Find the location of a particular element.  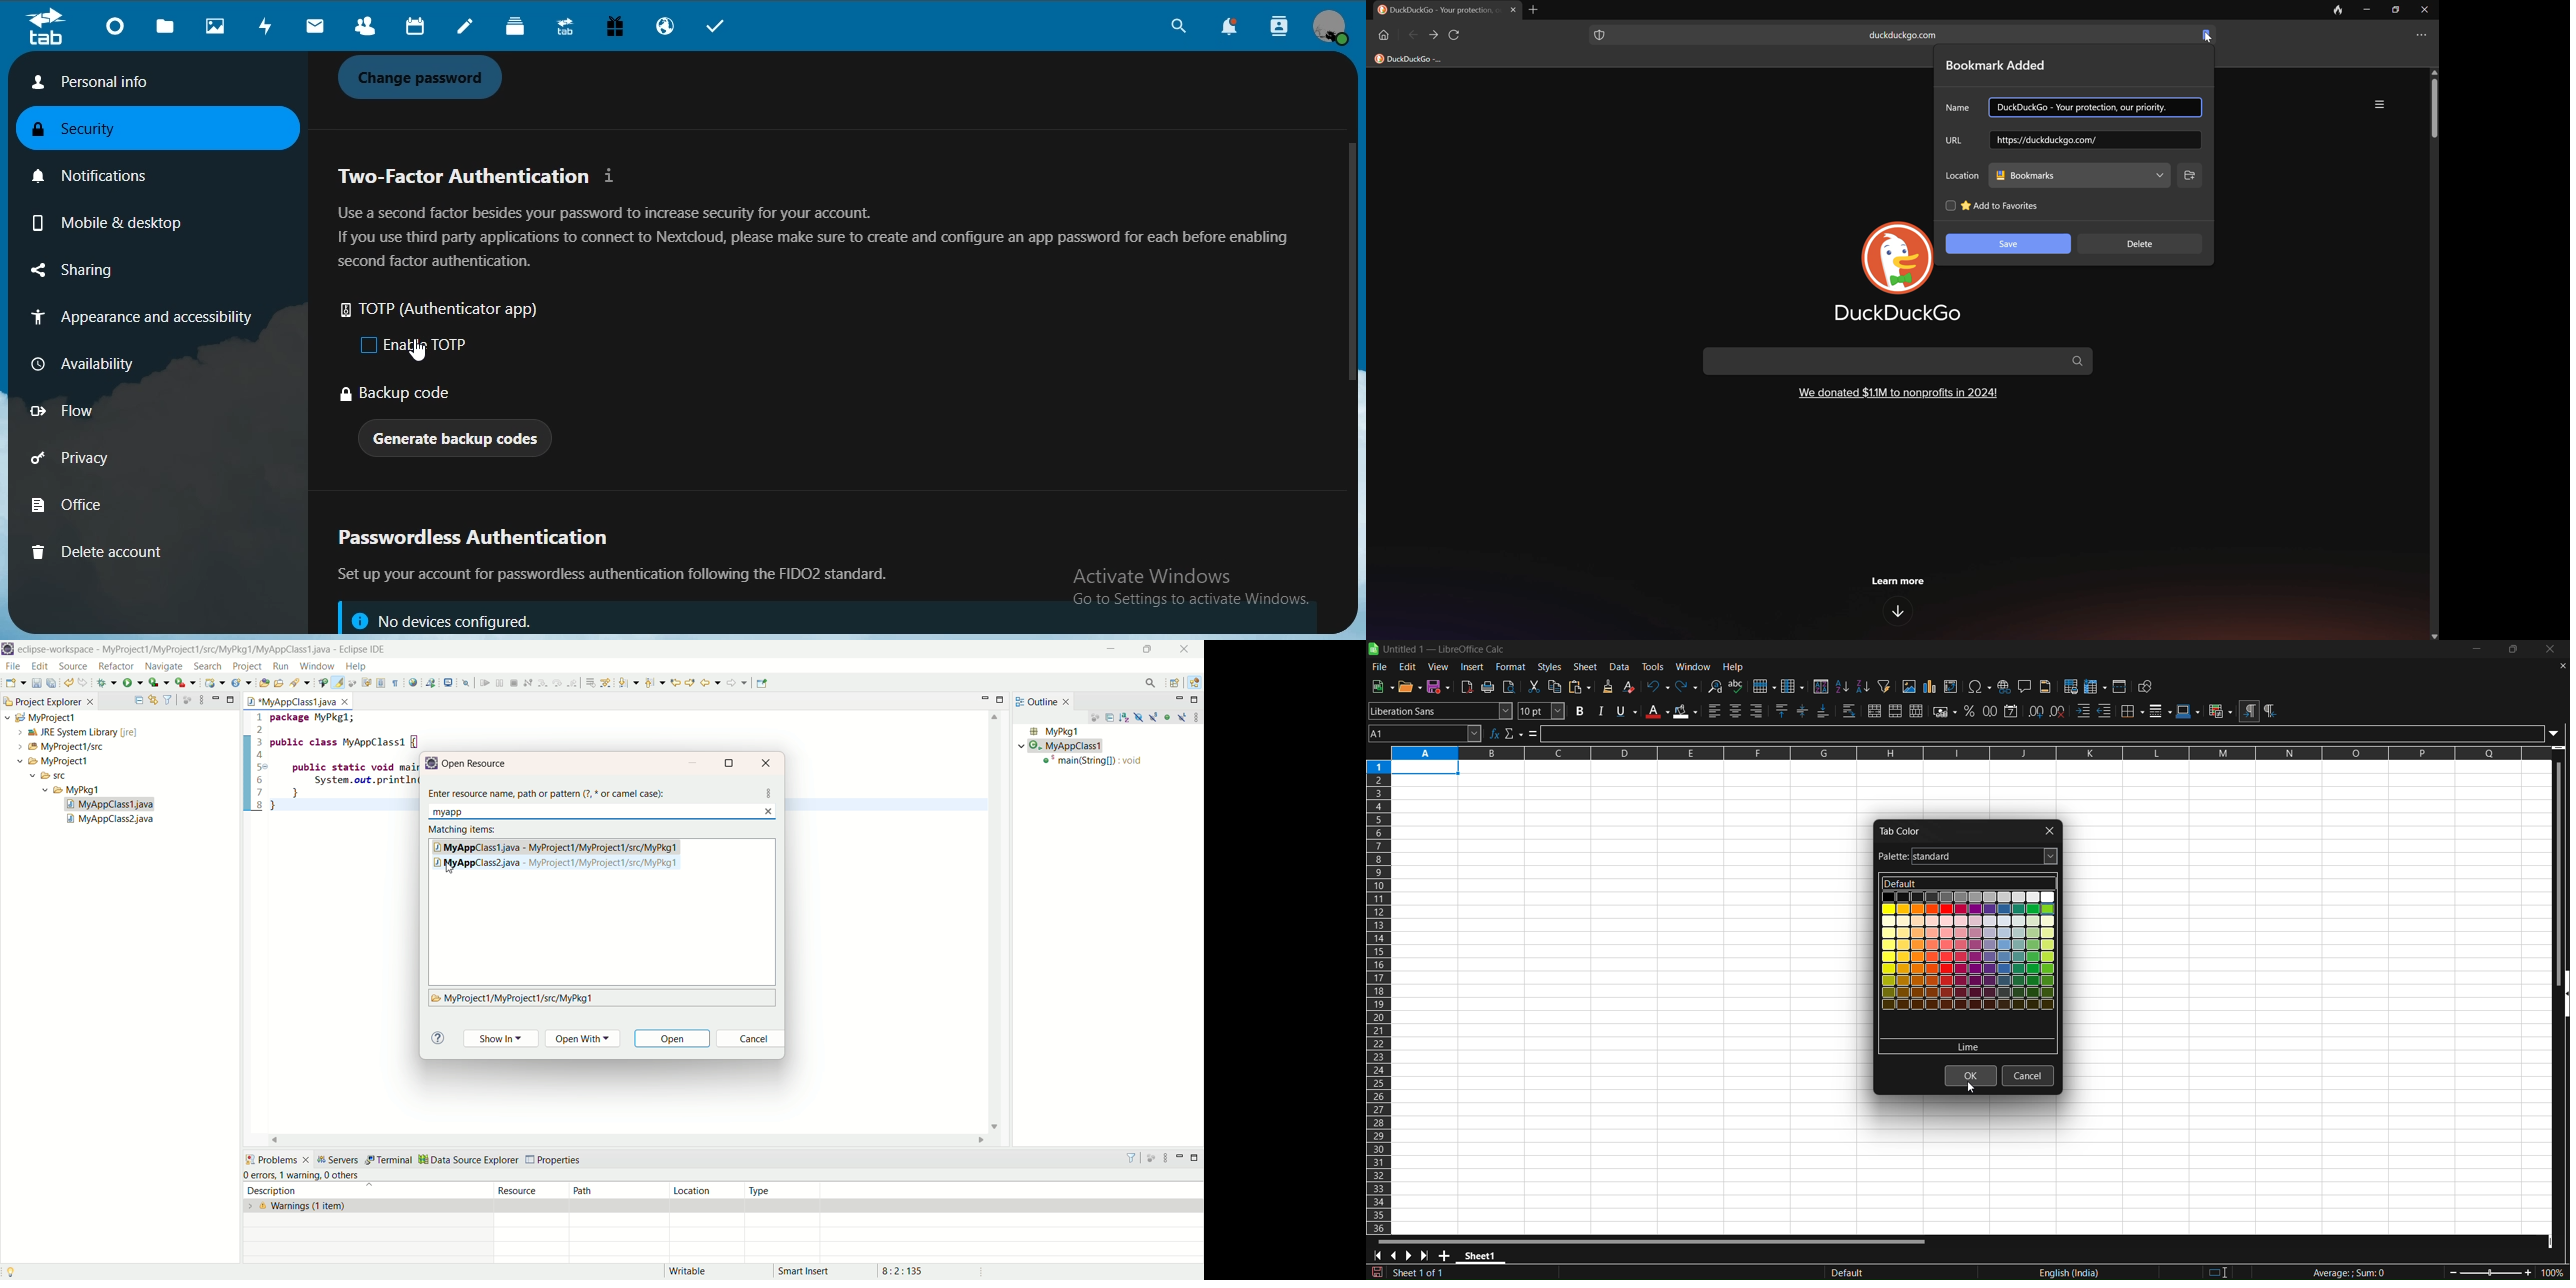

photos is located at coordinates (218, 27).